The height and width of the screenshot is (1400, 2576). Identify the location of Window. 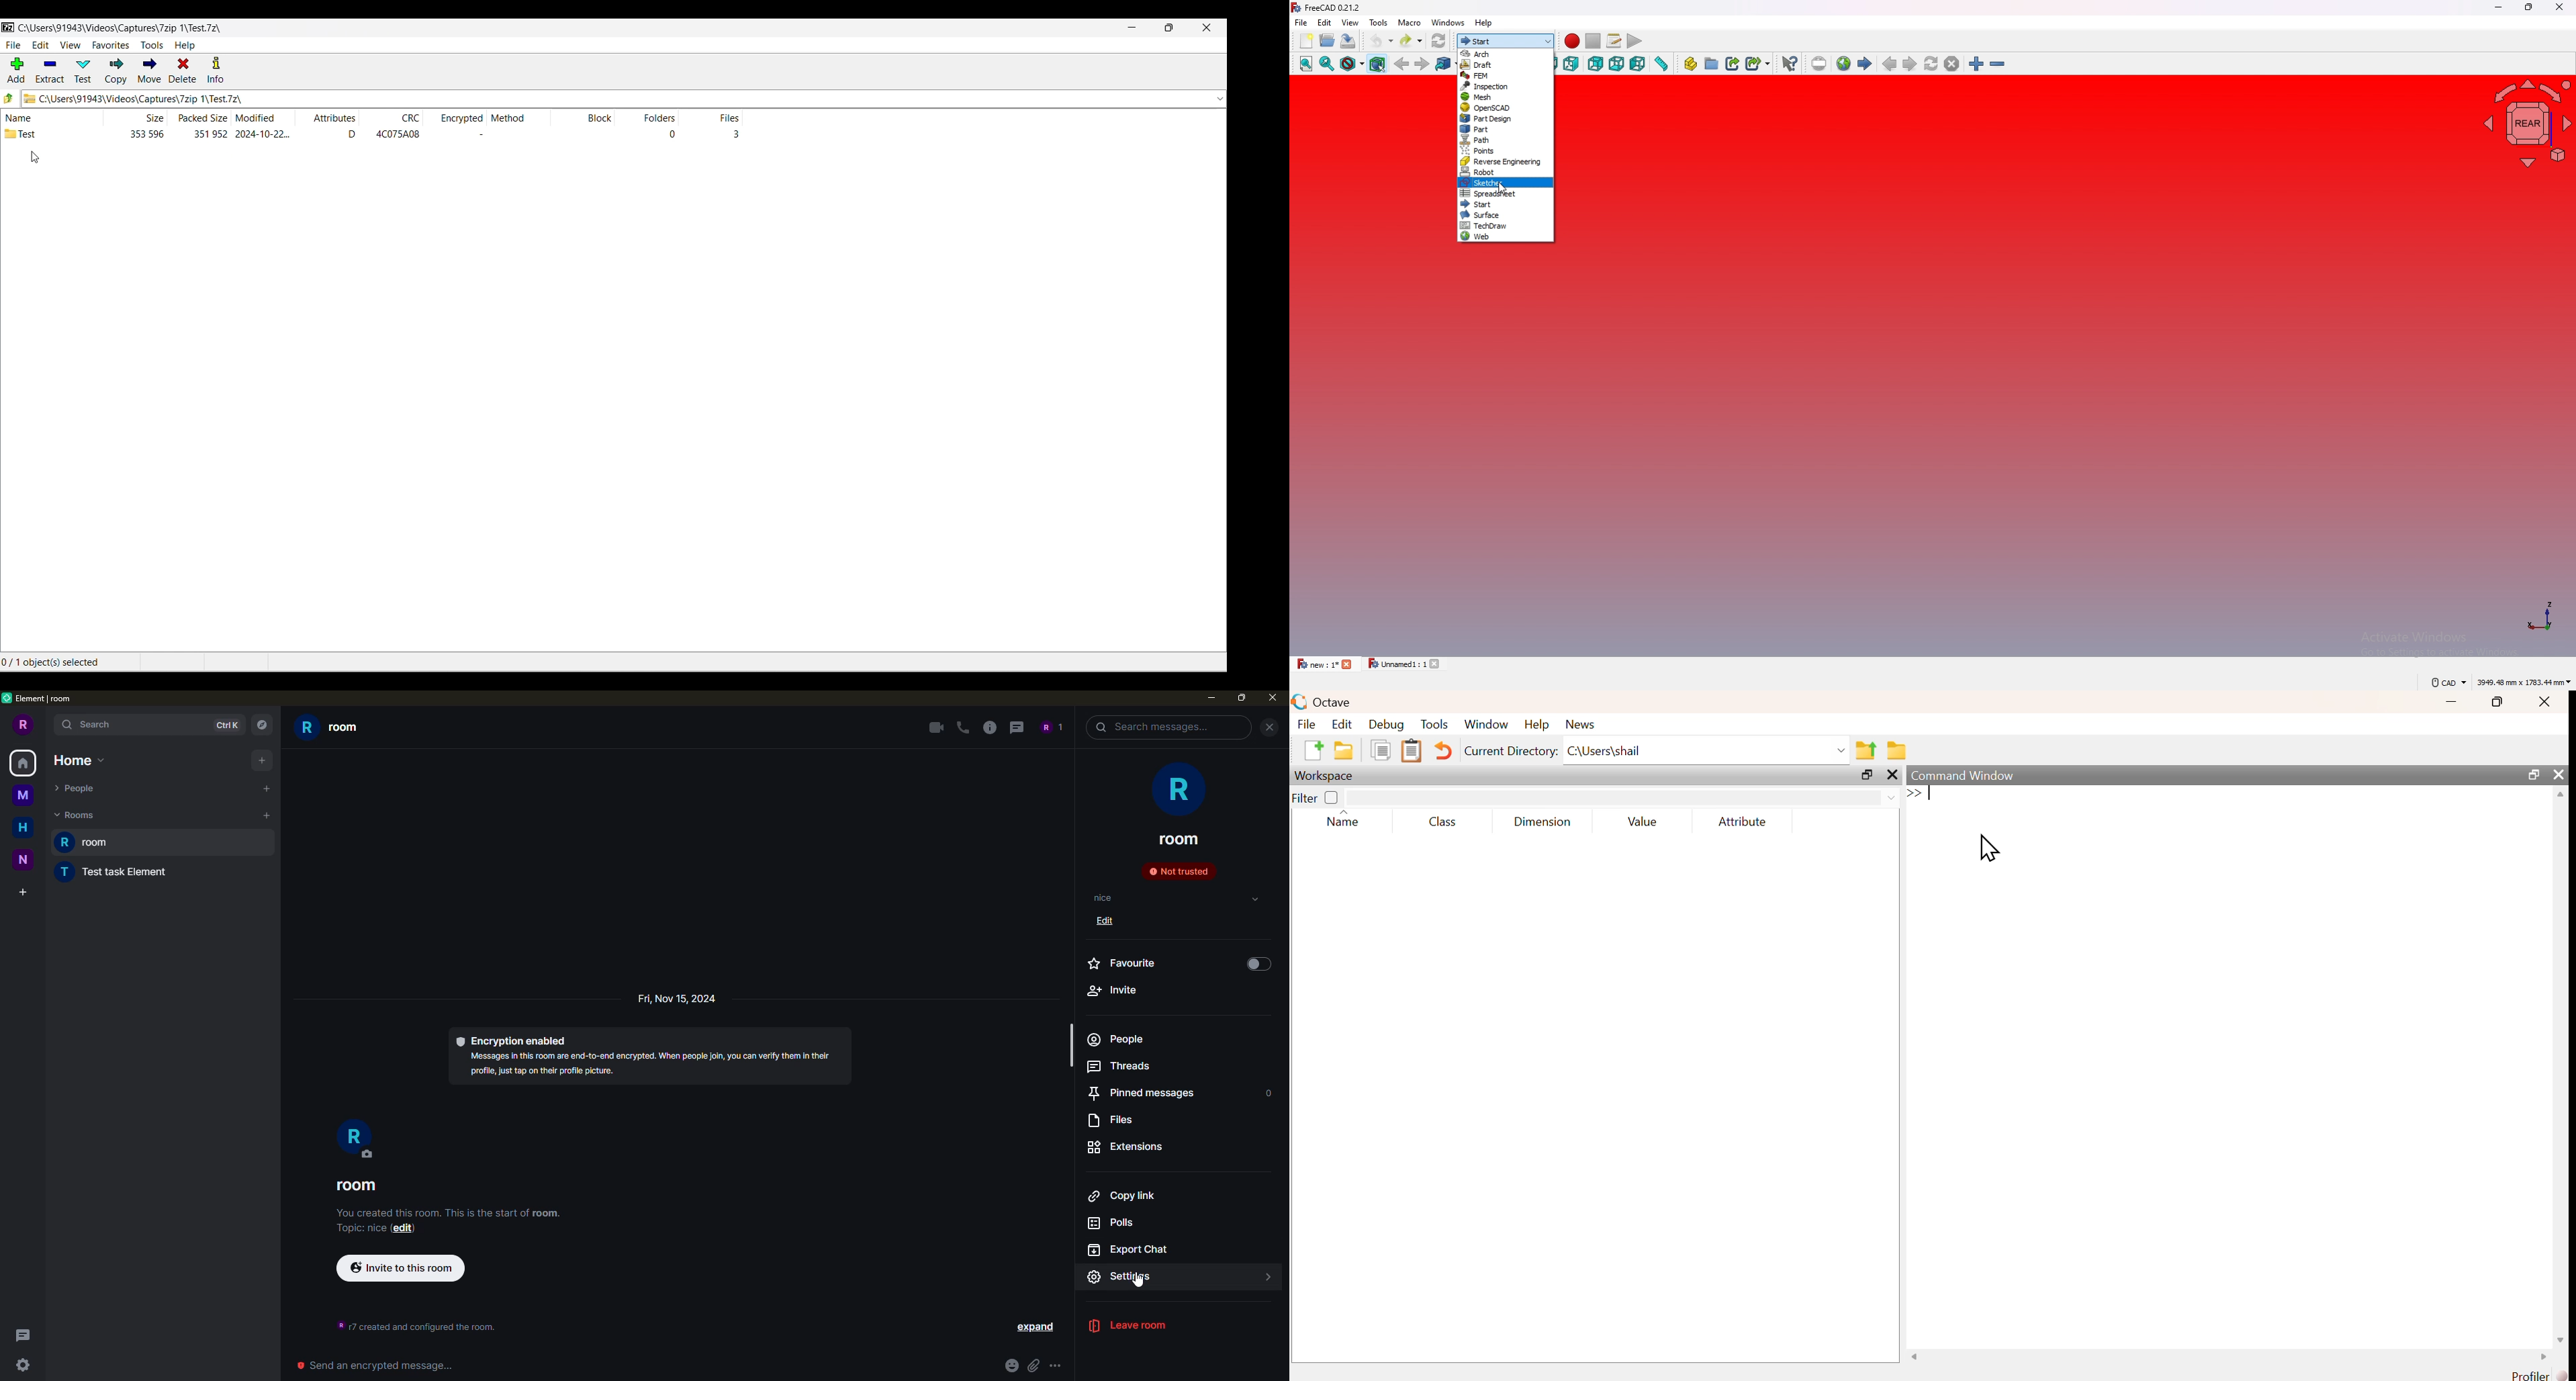
(1487, 724).